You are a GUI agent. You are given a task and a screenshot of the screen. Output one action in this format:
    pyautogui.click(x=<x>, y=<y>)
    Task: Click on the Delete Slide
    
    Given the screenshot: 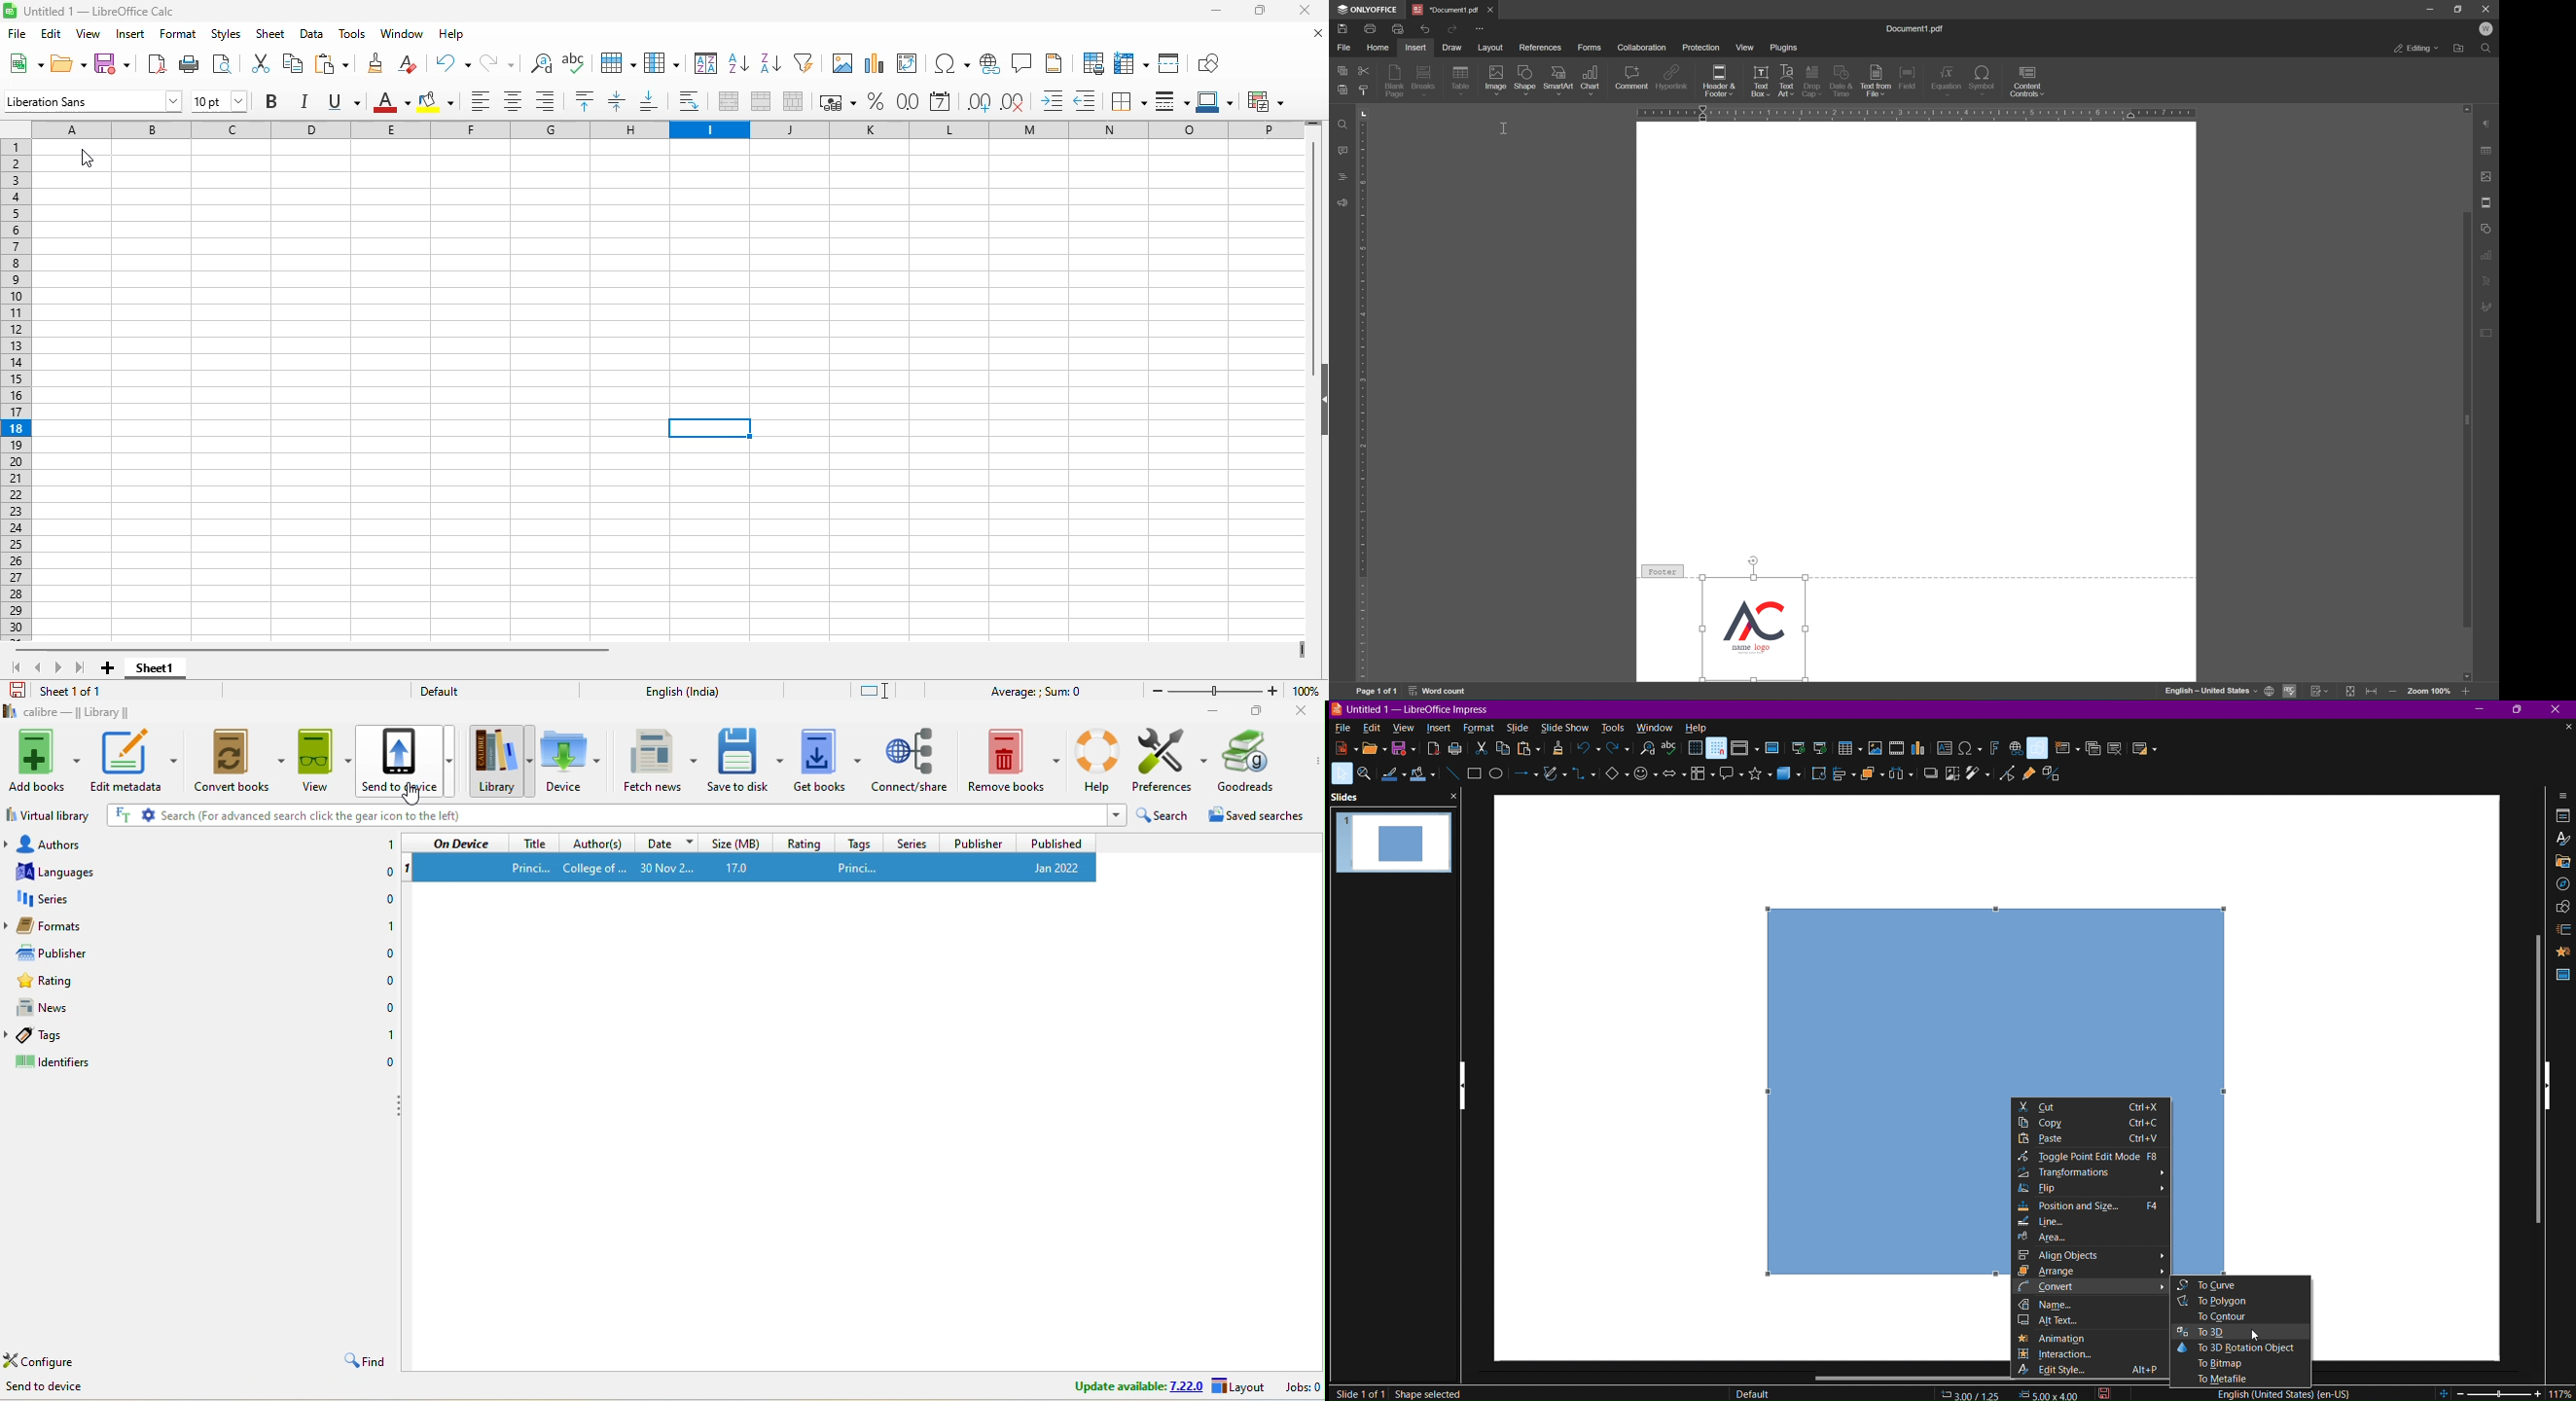 What is the action you would take?
    pyautogui.click(x=2116, y=747)
    